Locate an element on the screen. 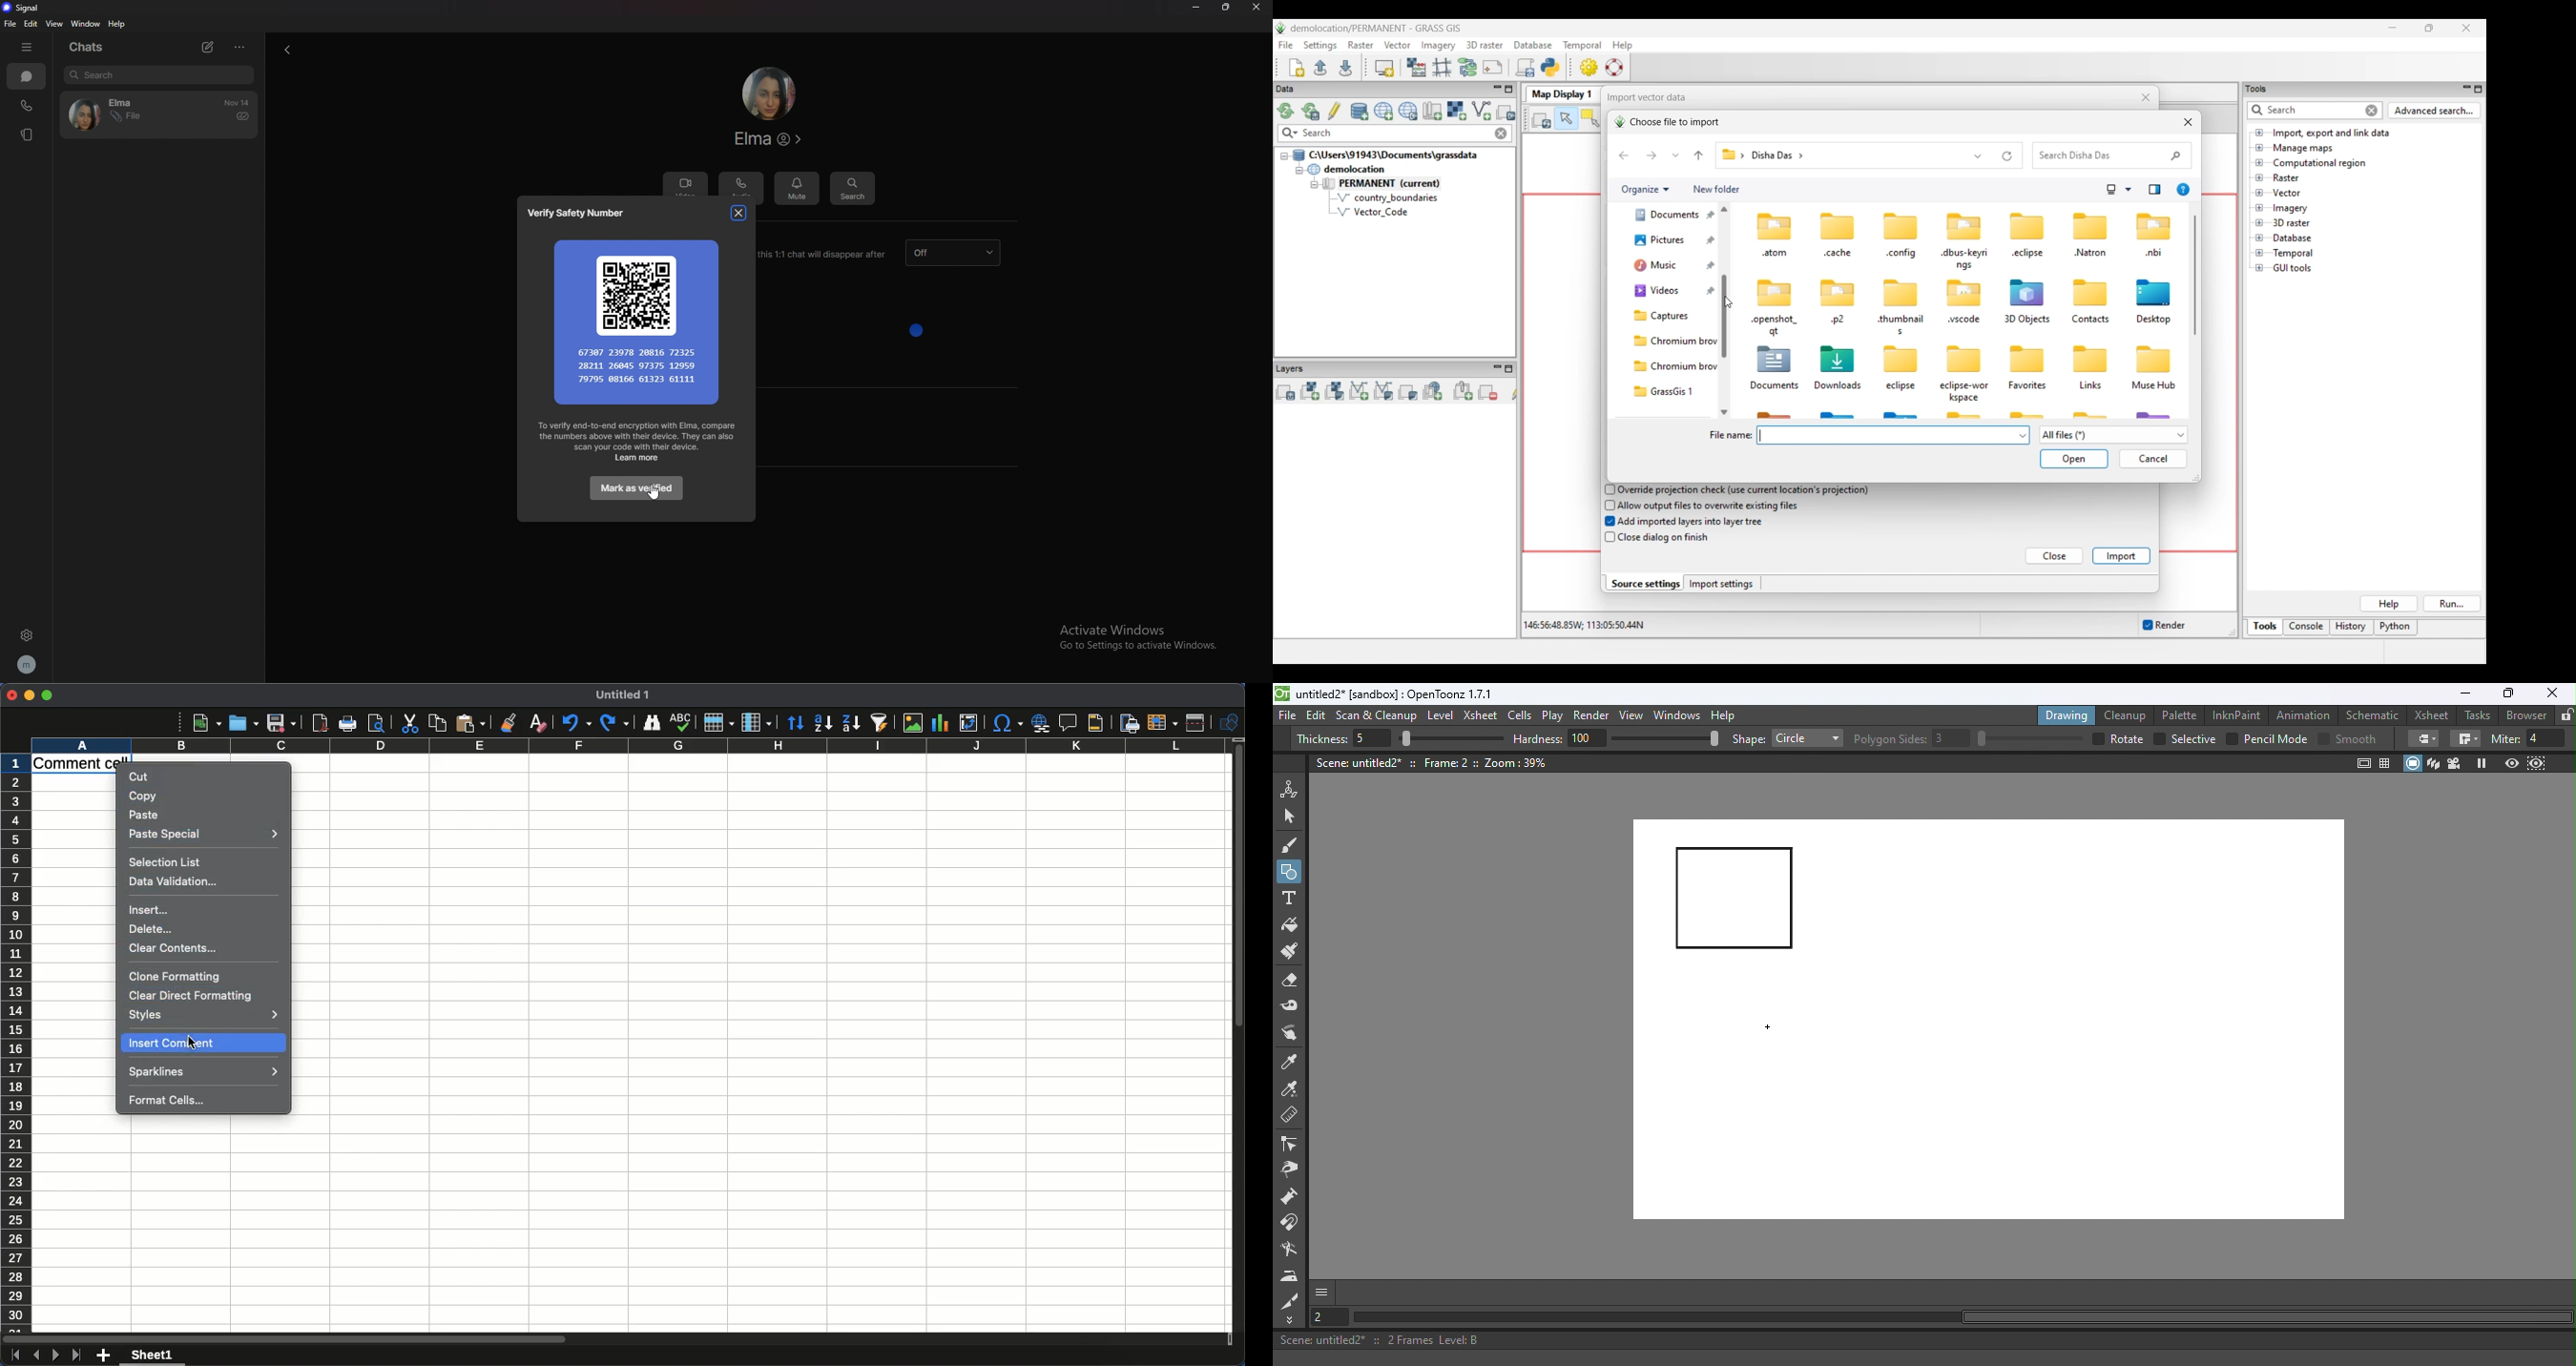 The image size is (2576, 1372). Cut is located at coordinates (412, 721).